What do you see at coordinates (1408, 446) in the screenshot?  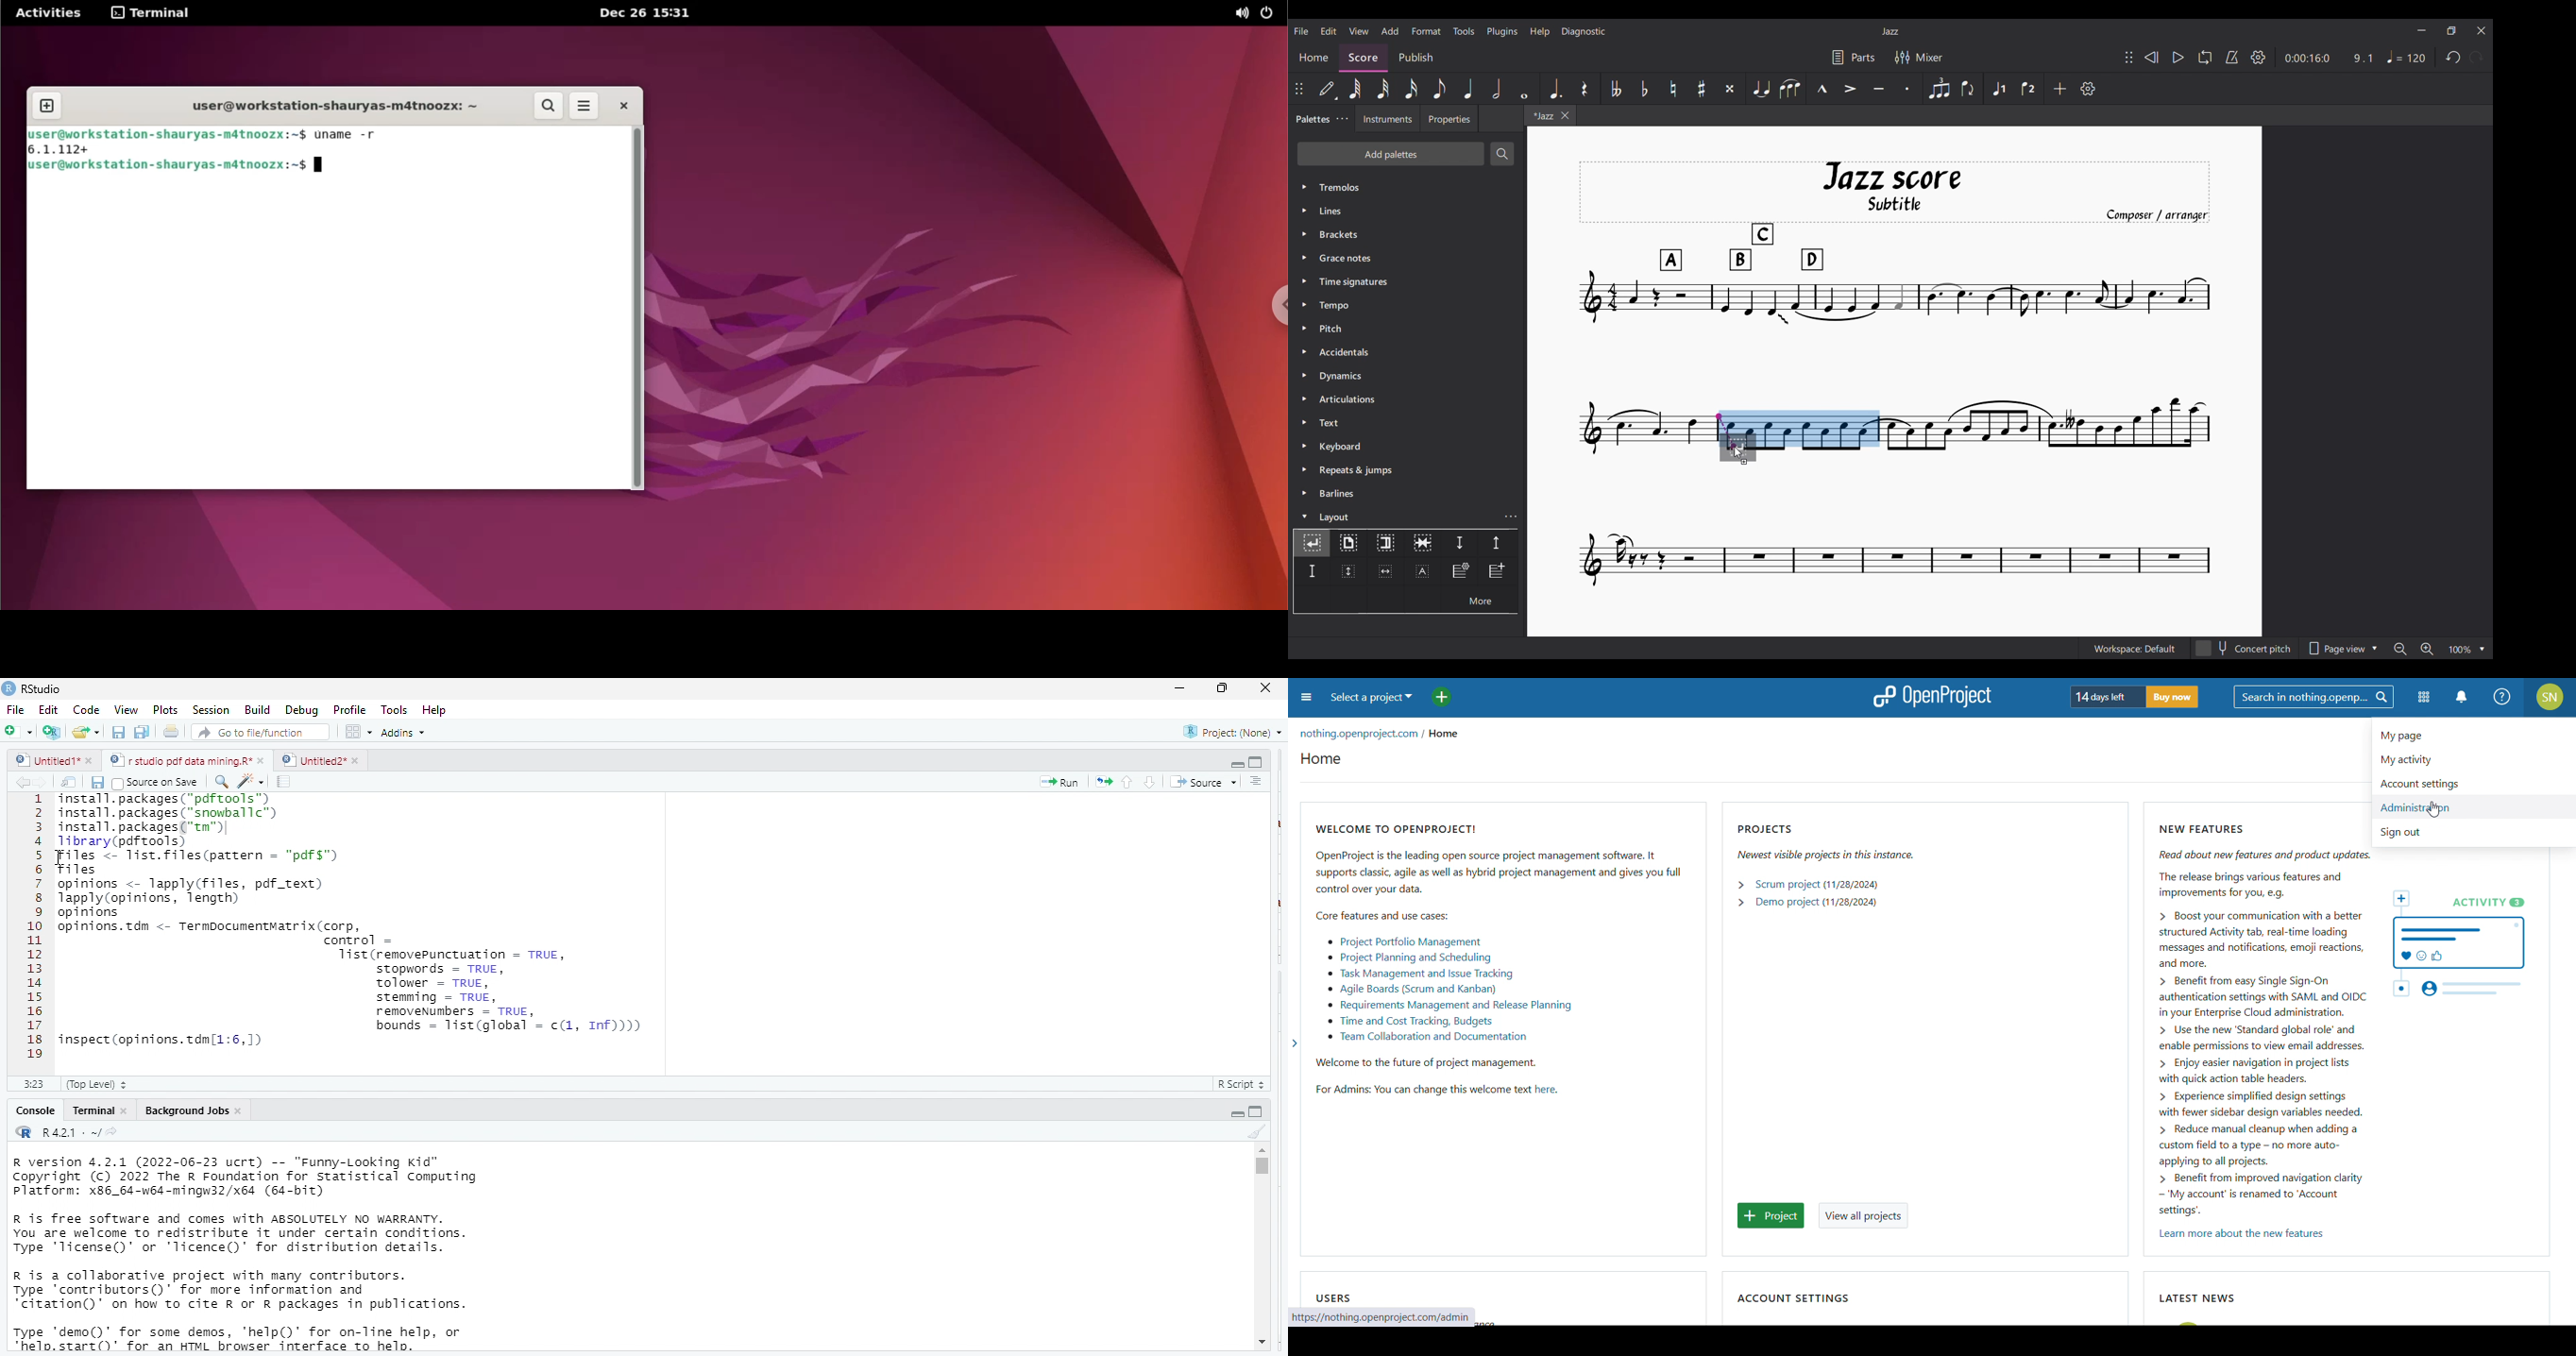 I see `Keyboard` at bounding box center [1408, 446].